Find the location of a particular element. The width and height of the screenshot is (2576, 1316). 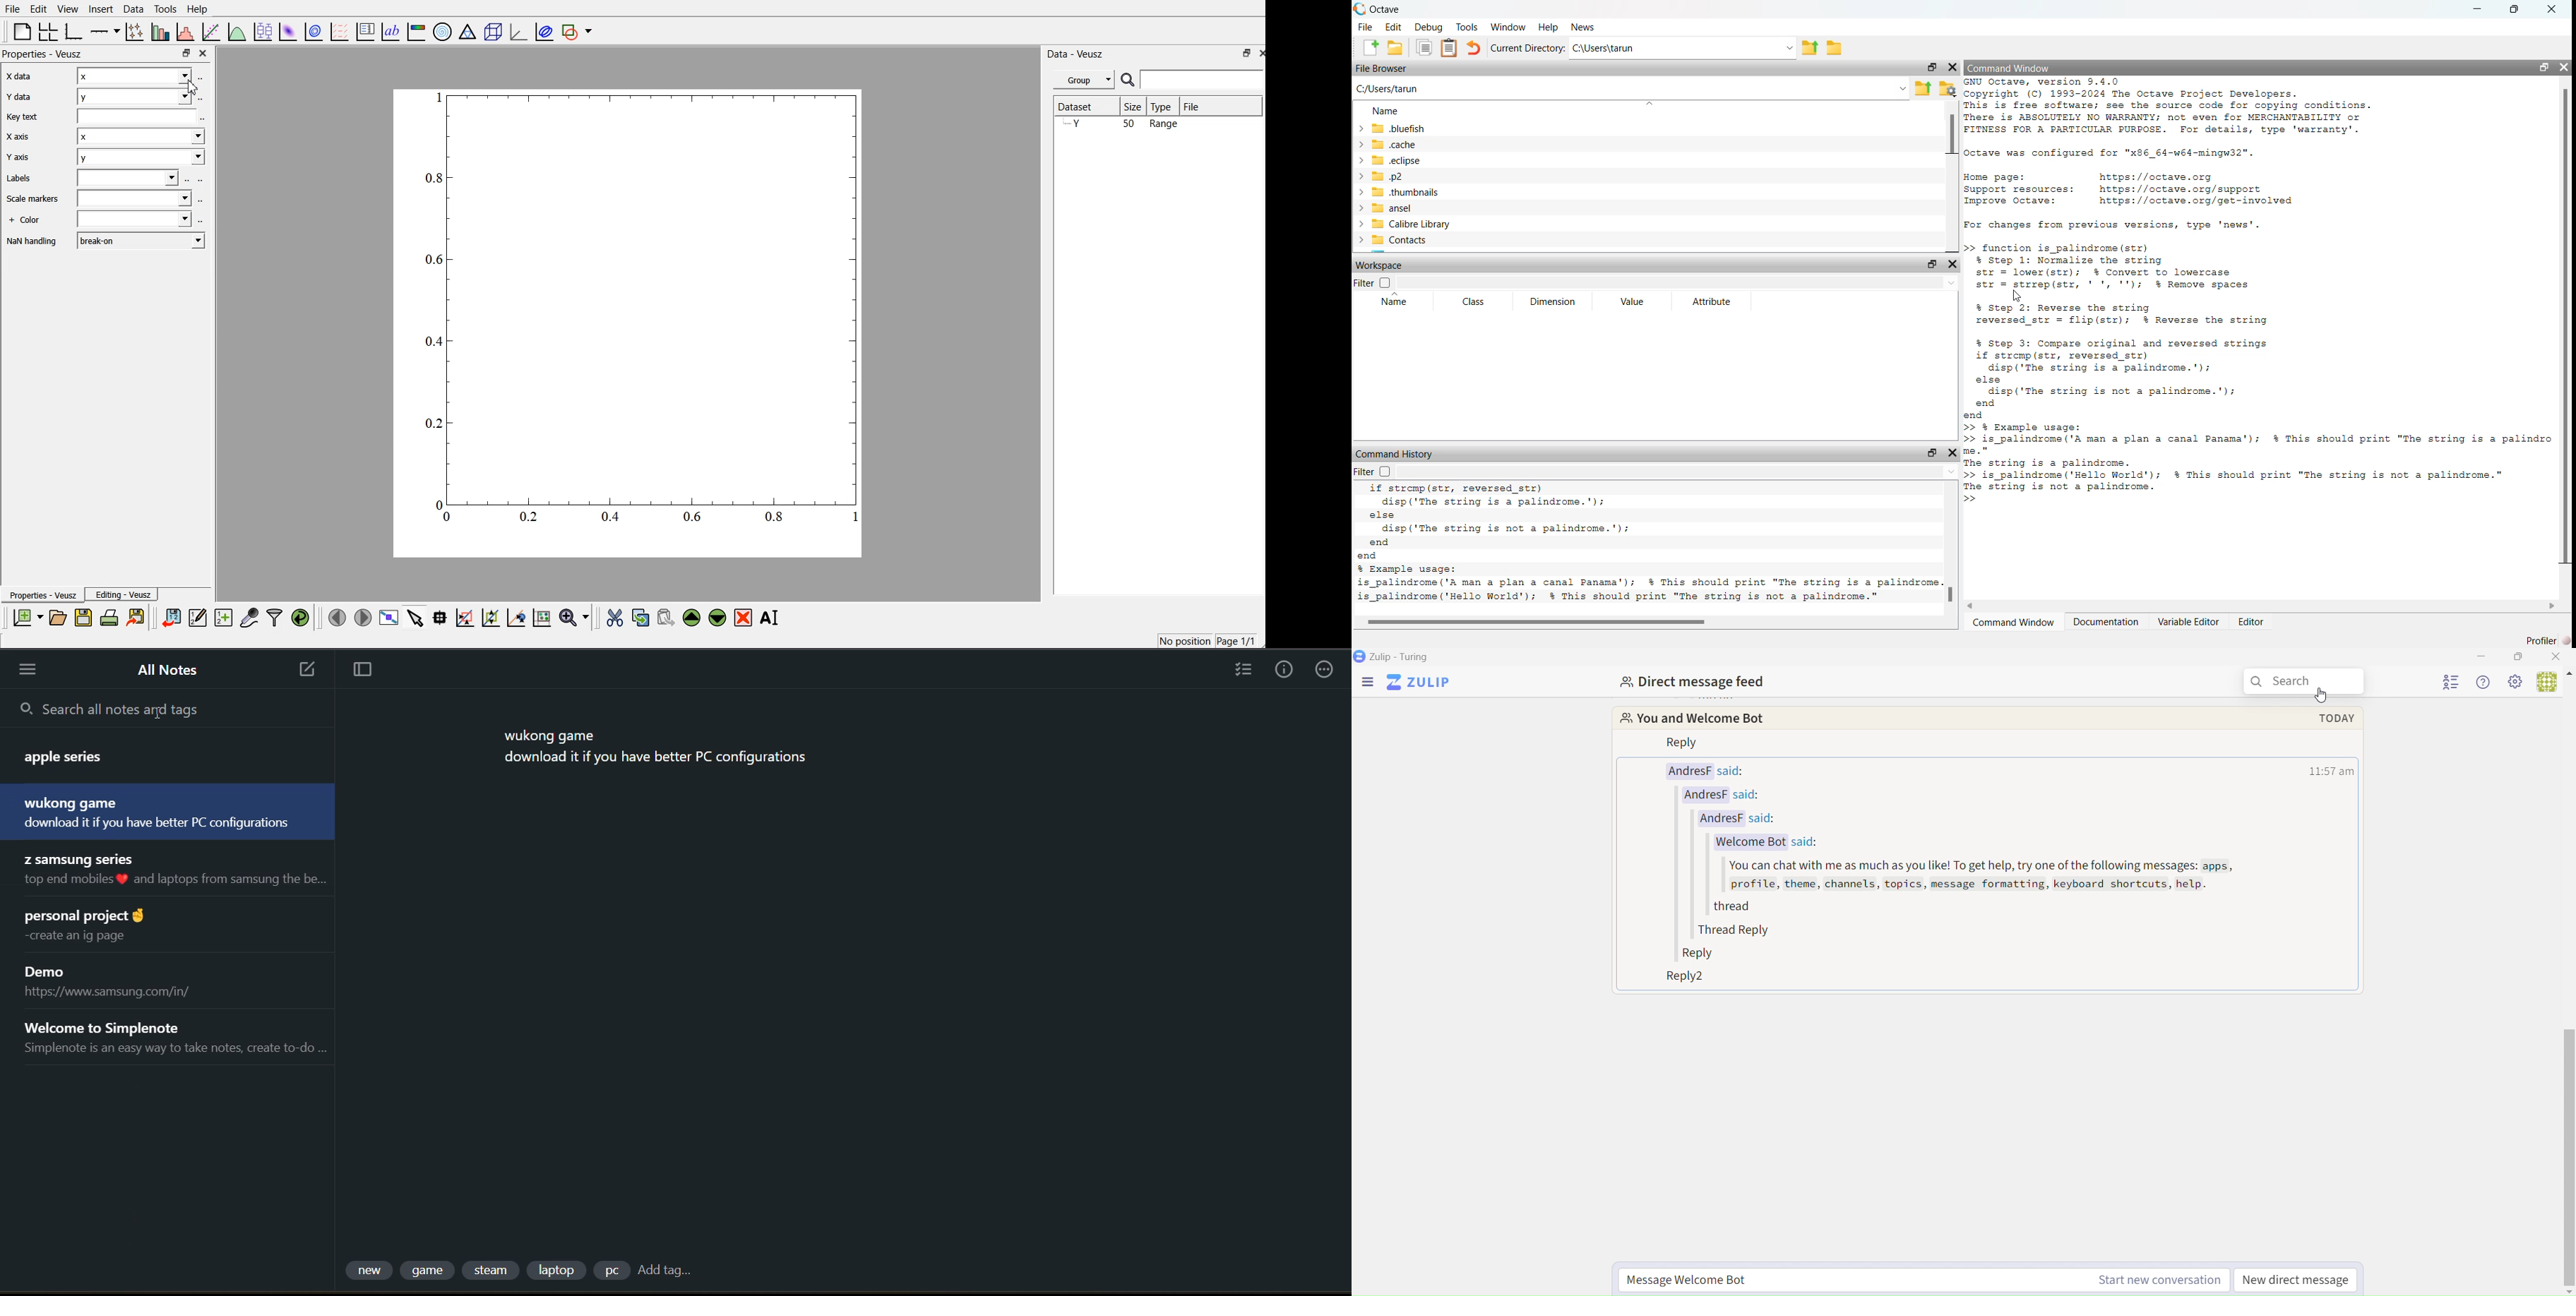

Dataset is located at coordinates (1080, 104).